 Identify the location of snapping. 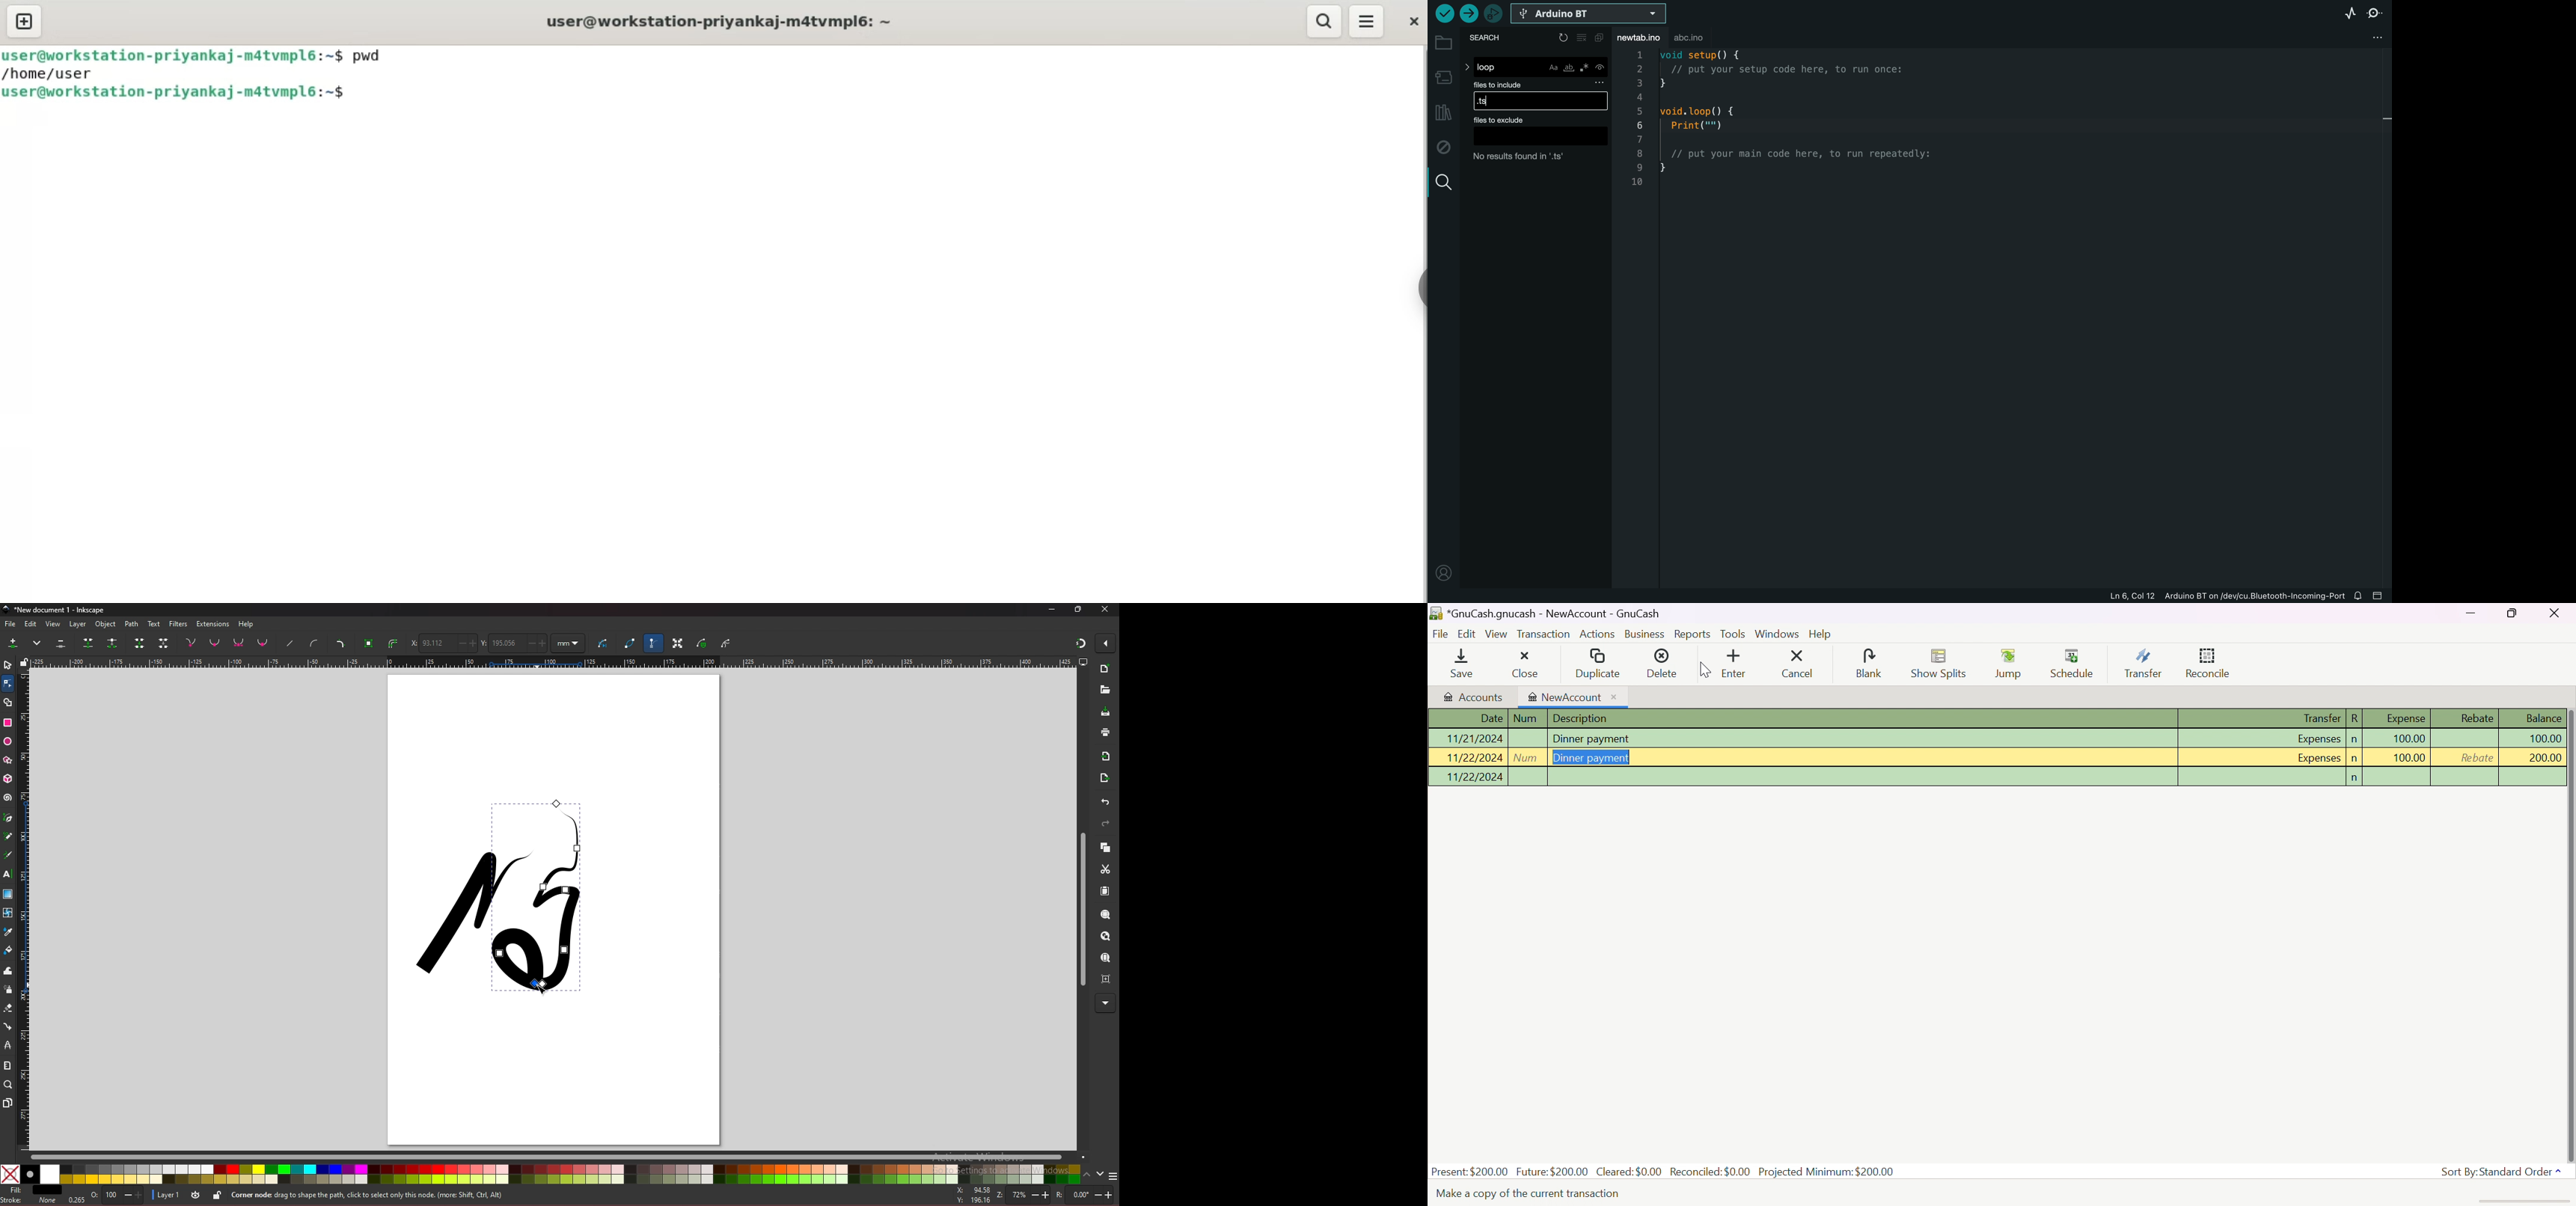
(1081, 643).